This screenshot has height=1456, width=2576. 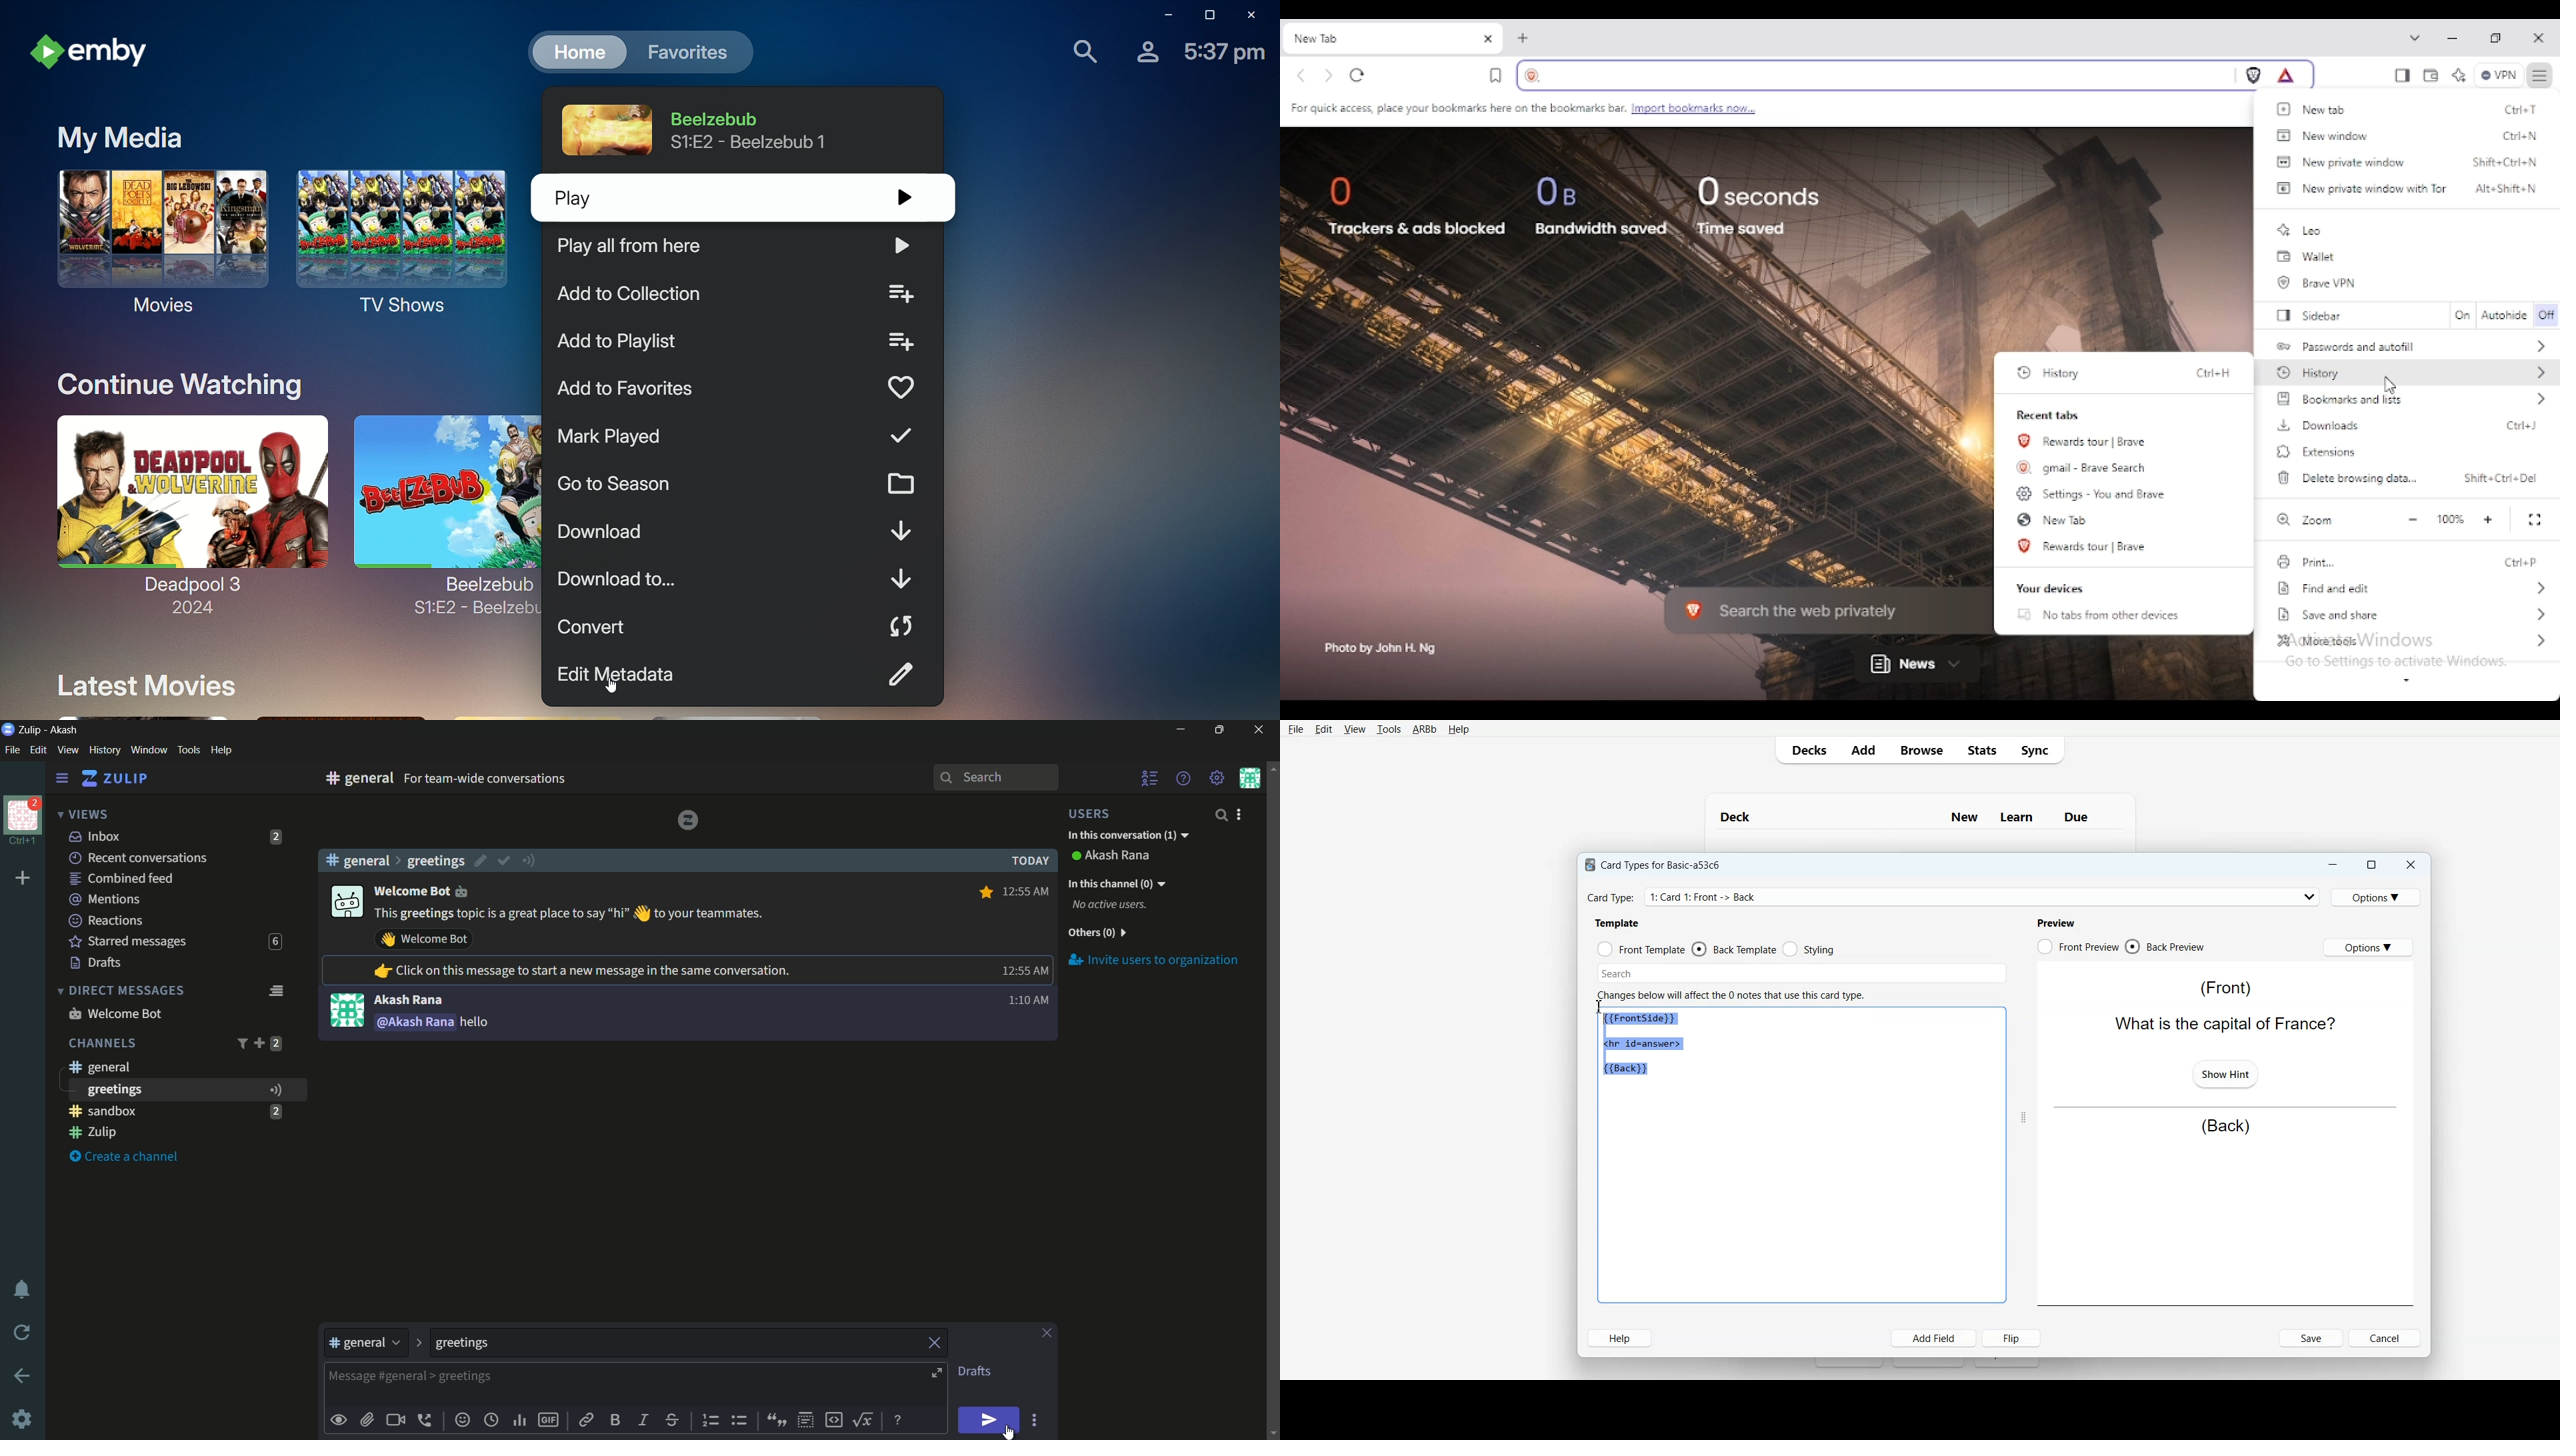 I want to click on create a channel, so click(x=127, y=1157).